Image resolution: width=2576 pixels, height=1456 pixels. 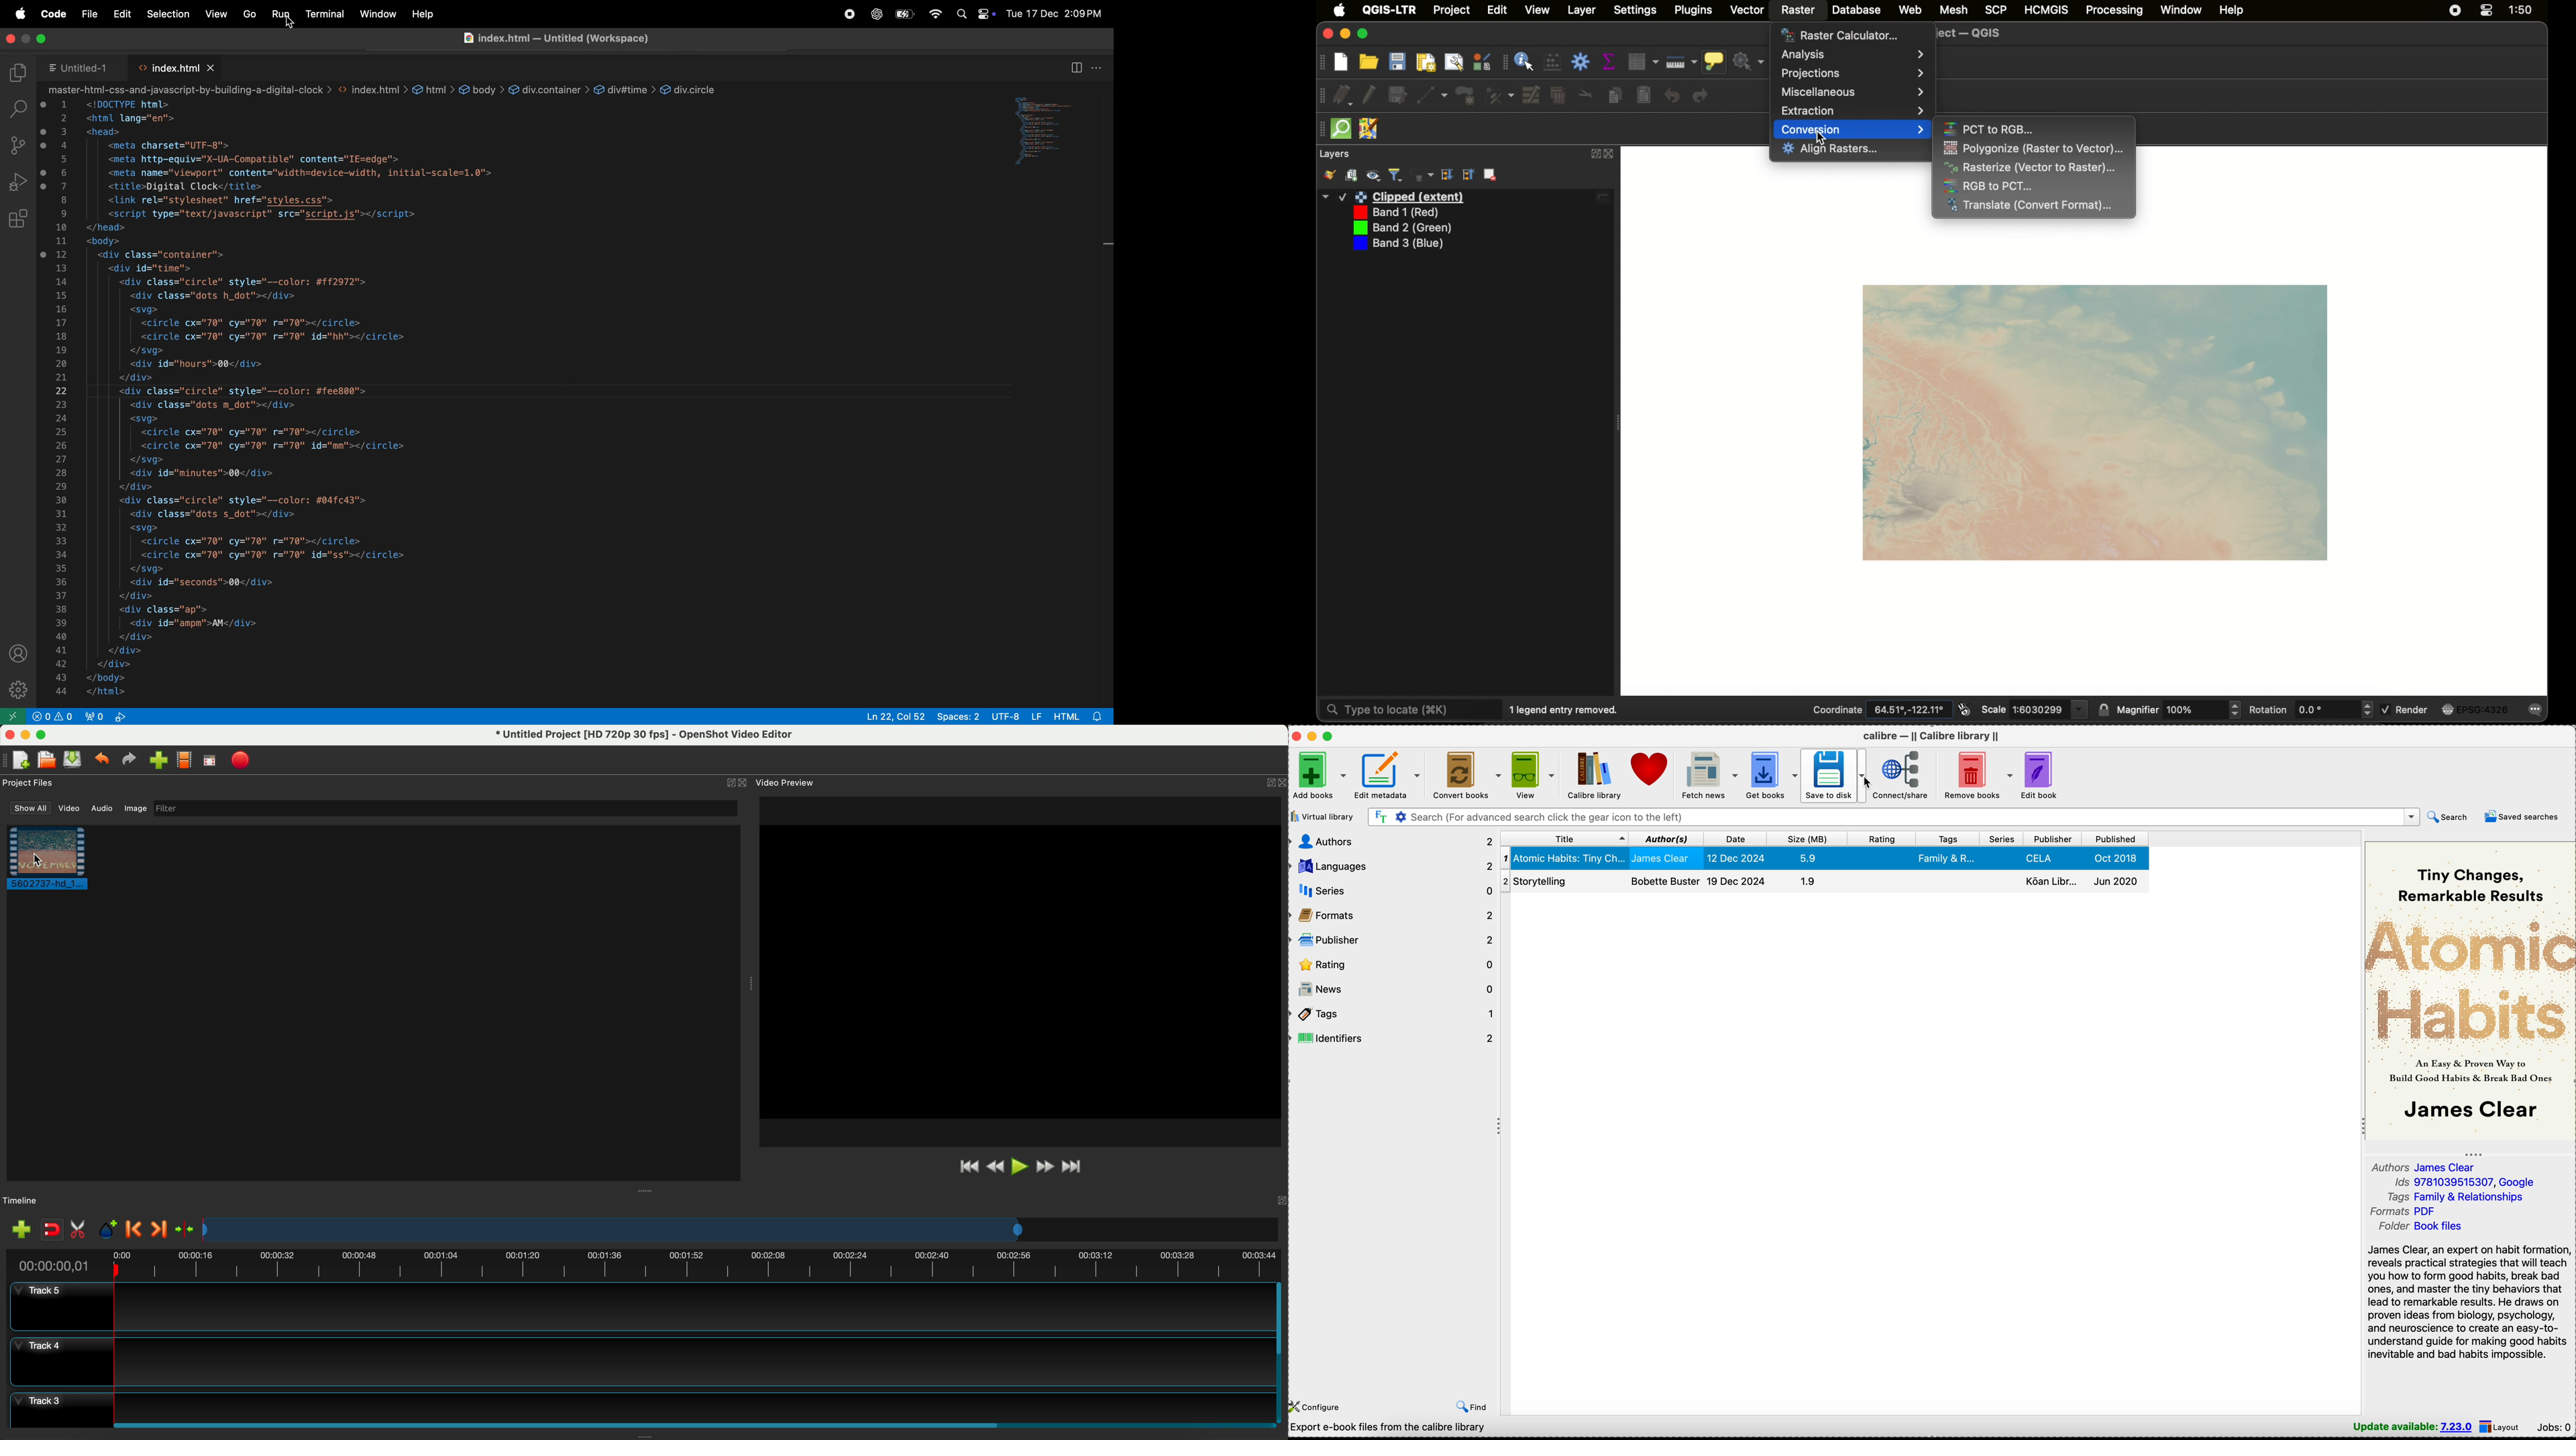 I want to click on donate, so click(x=1650, y=769).